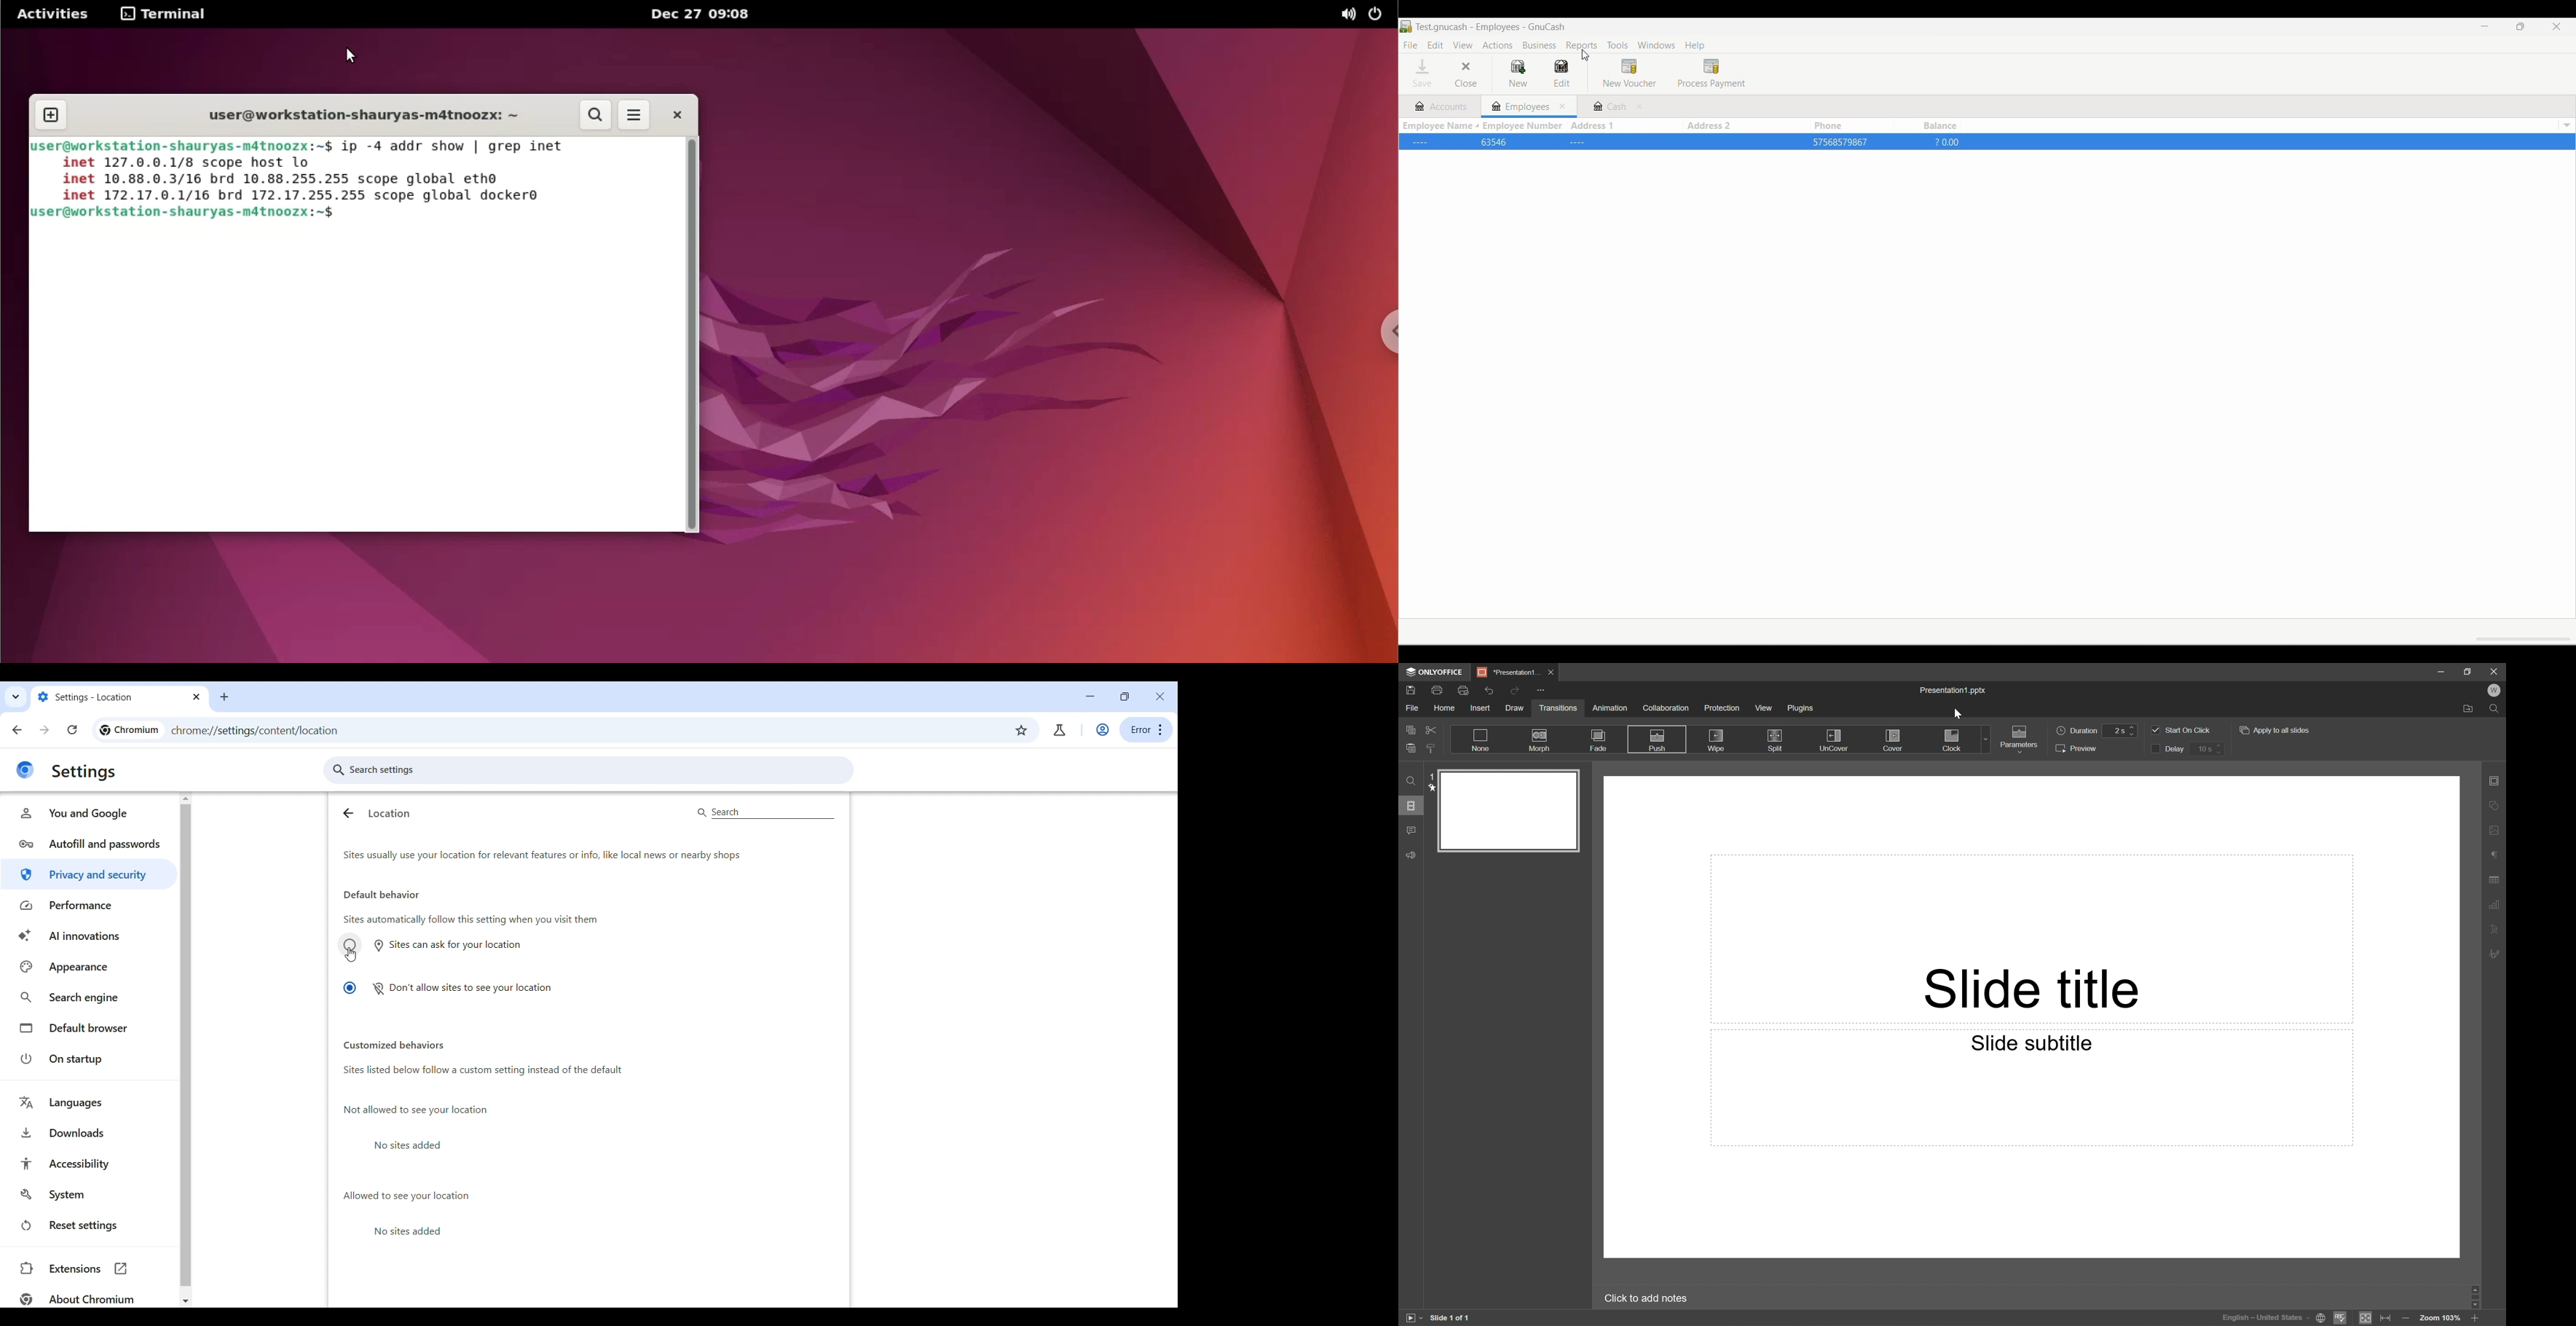  Describe the element at coordinates (1517, 709) in the screenshot. I see `Draw` at that location.